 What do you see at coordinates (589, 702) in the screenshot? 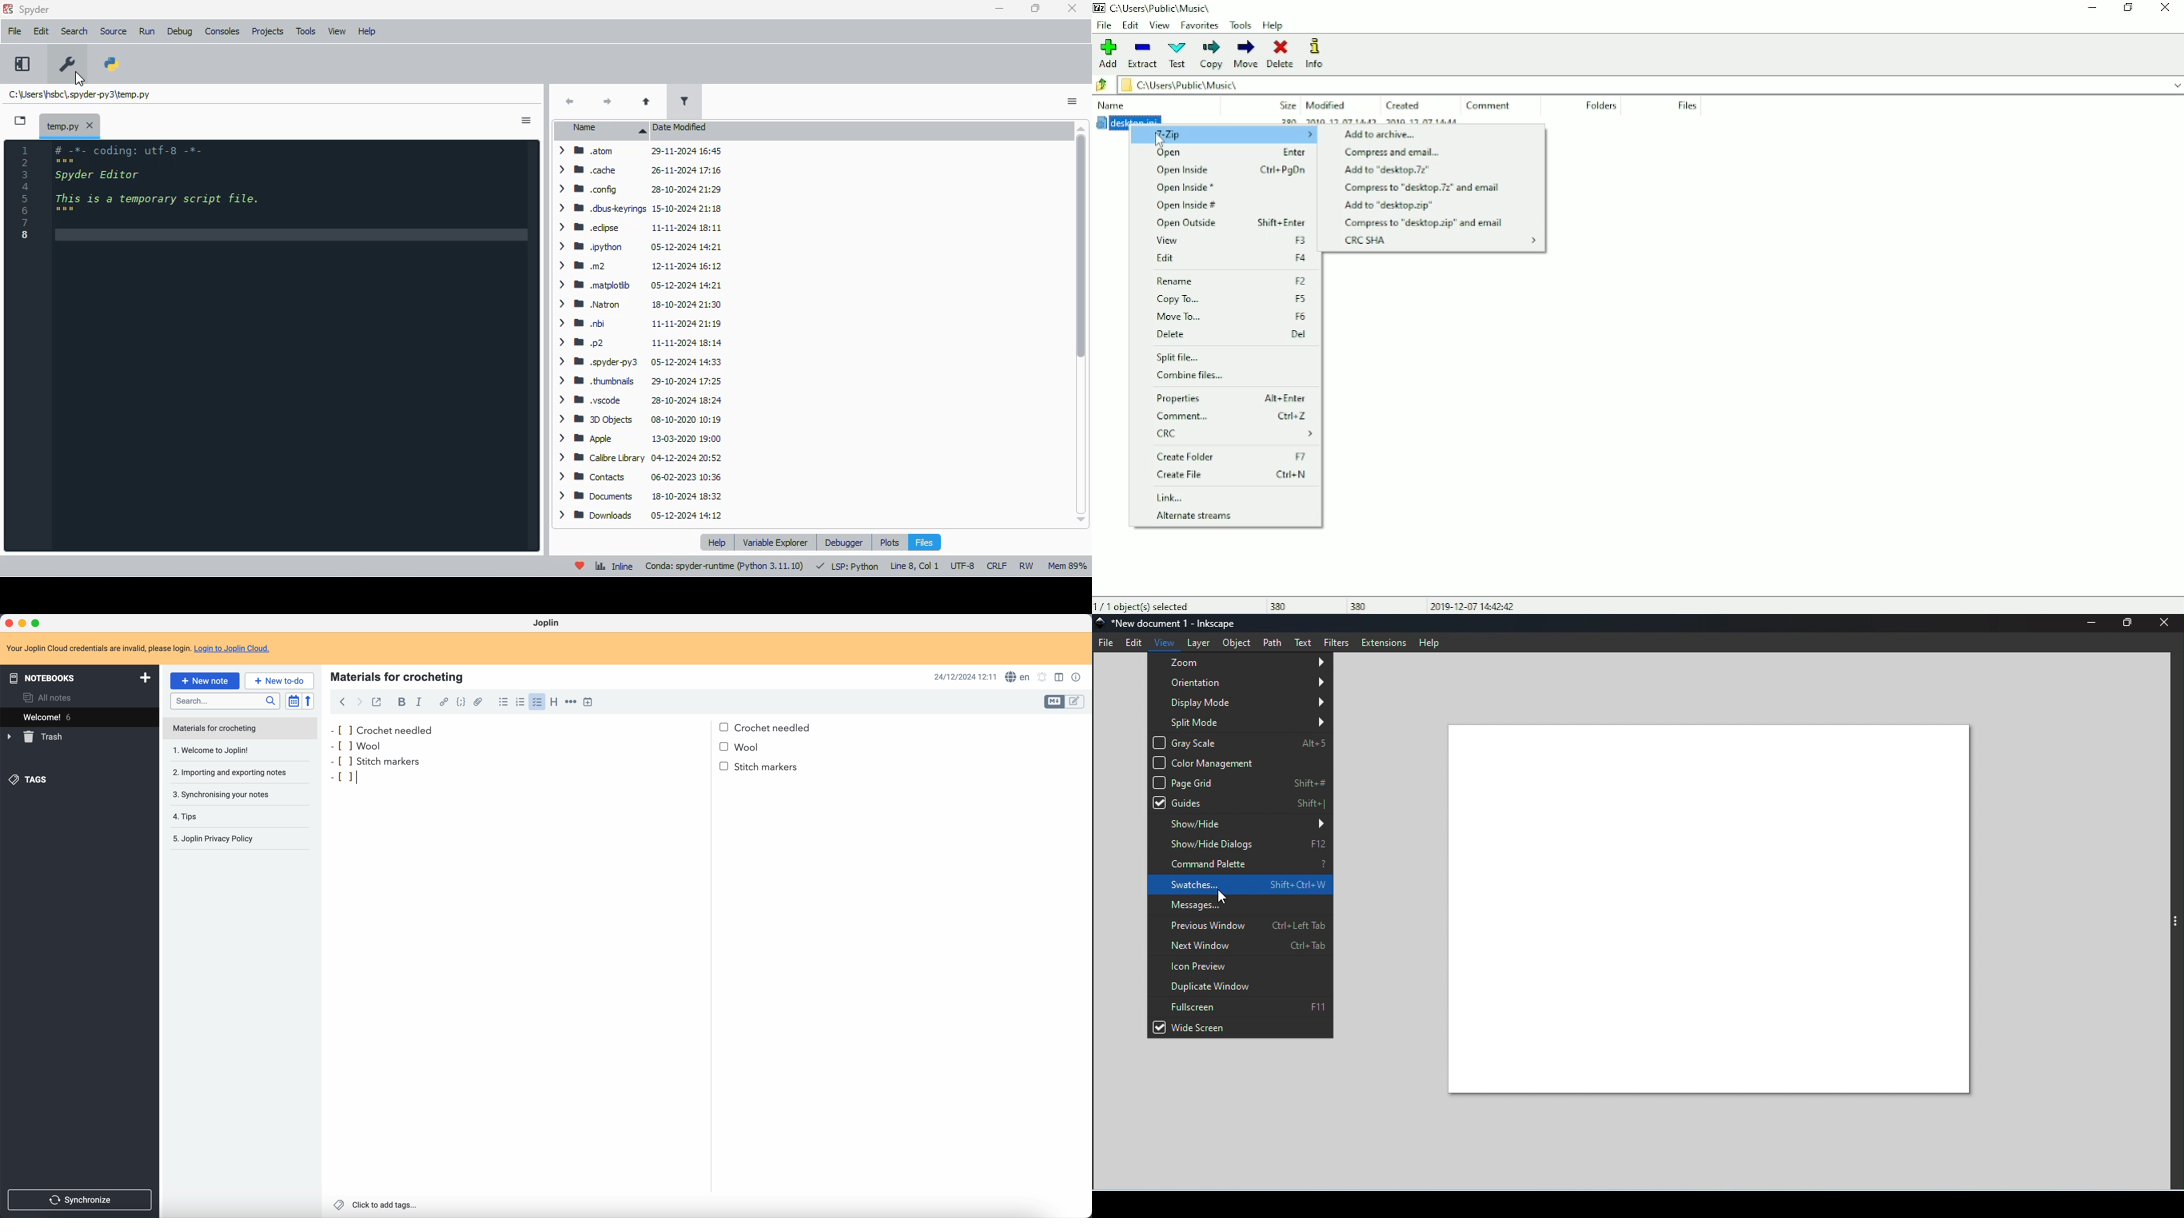
I see `insert time` at bounding box center [589, 702].